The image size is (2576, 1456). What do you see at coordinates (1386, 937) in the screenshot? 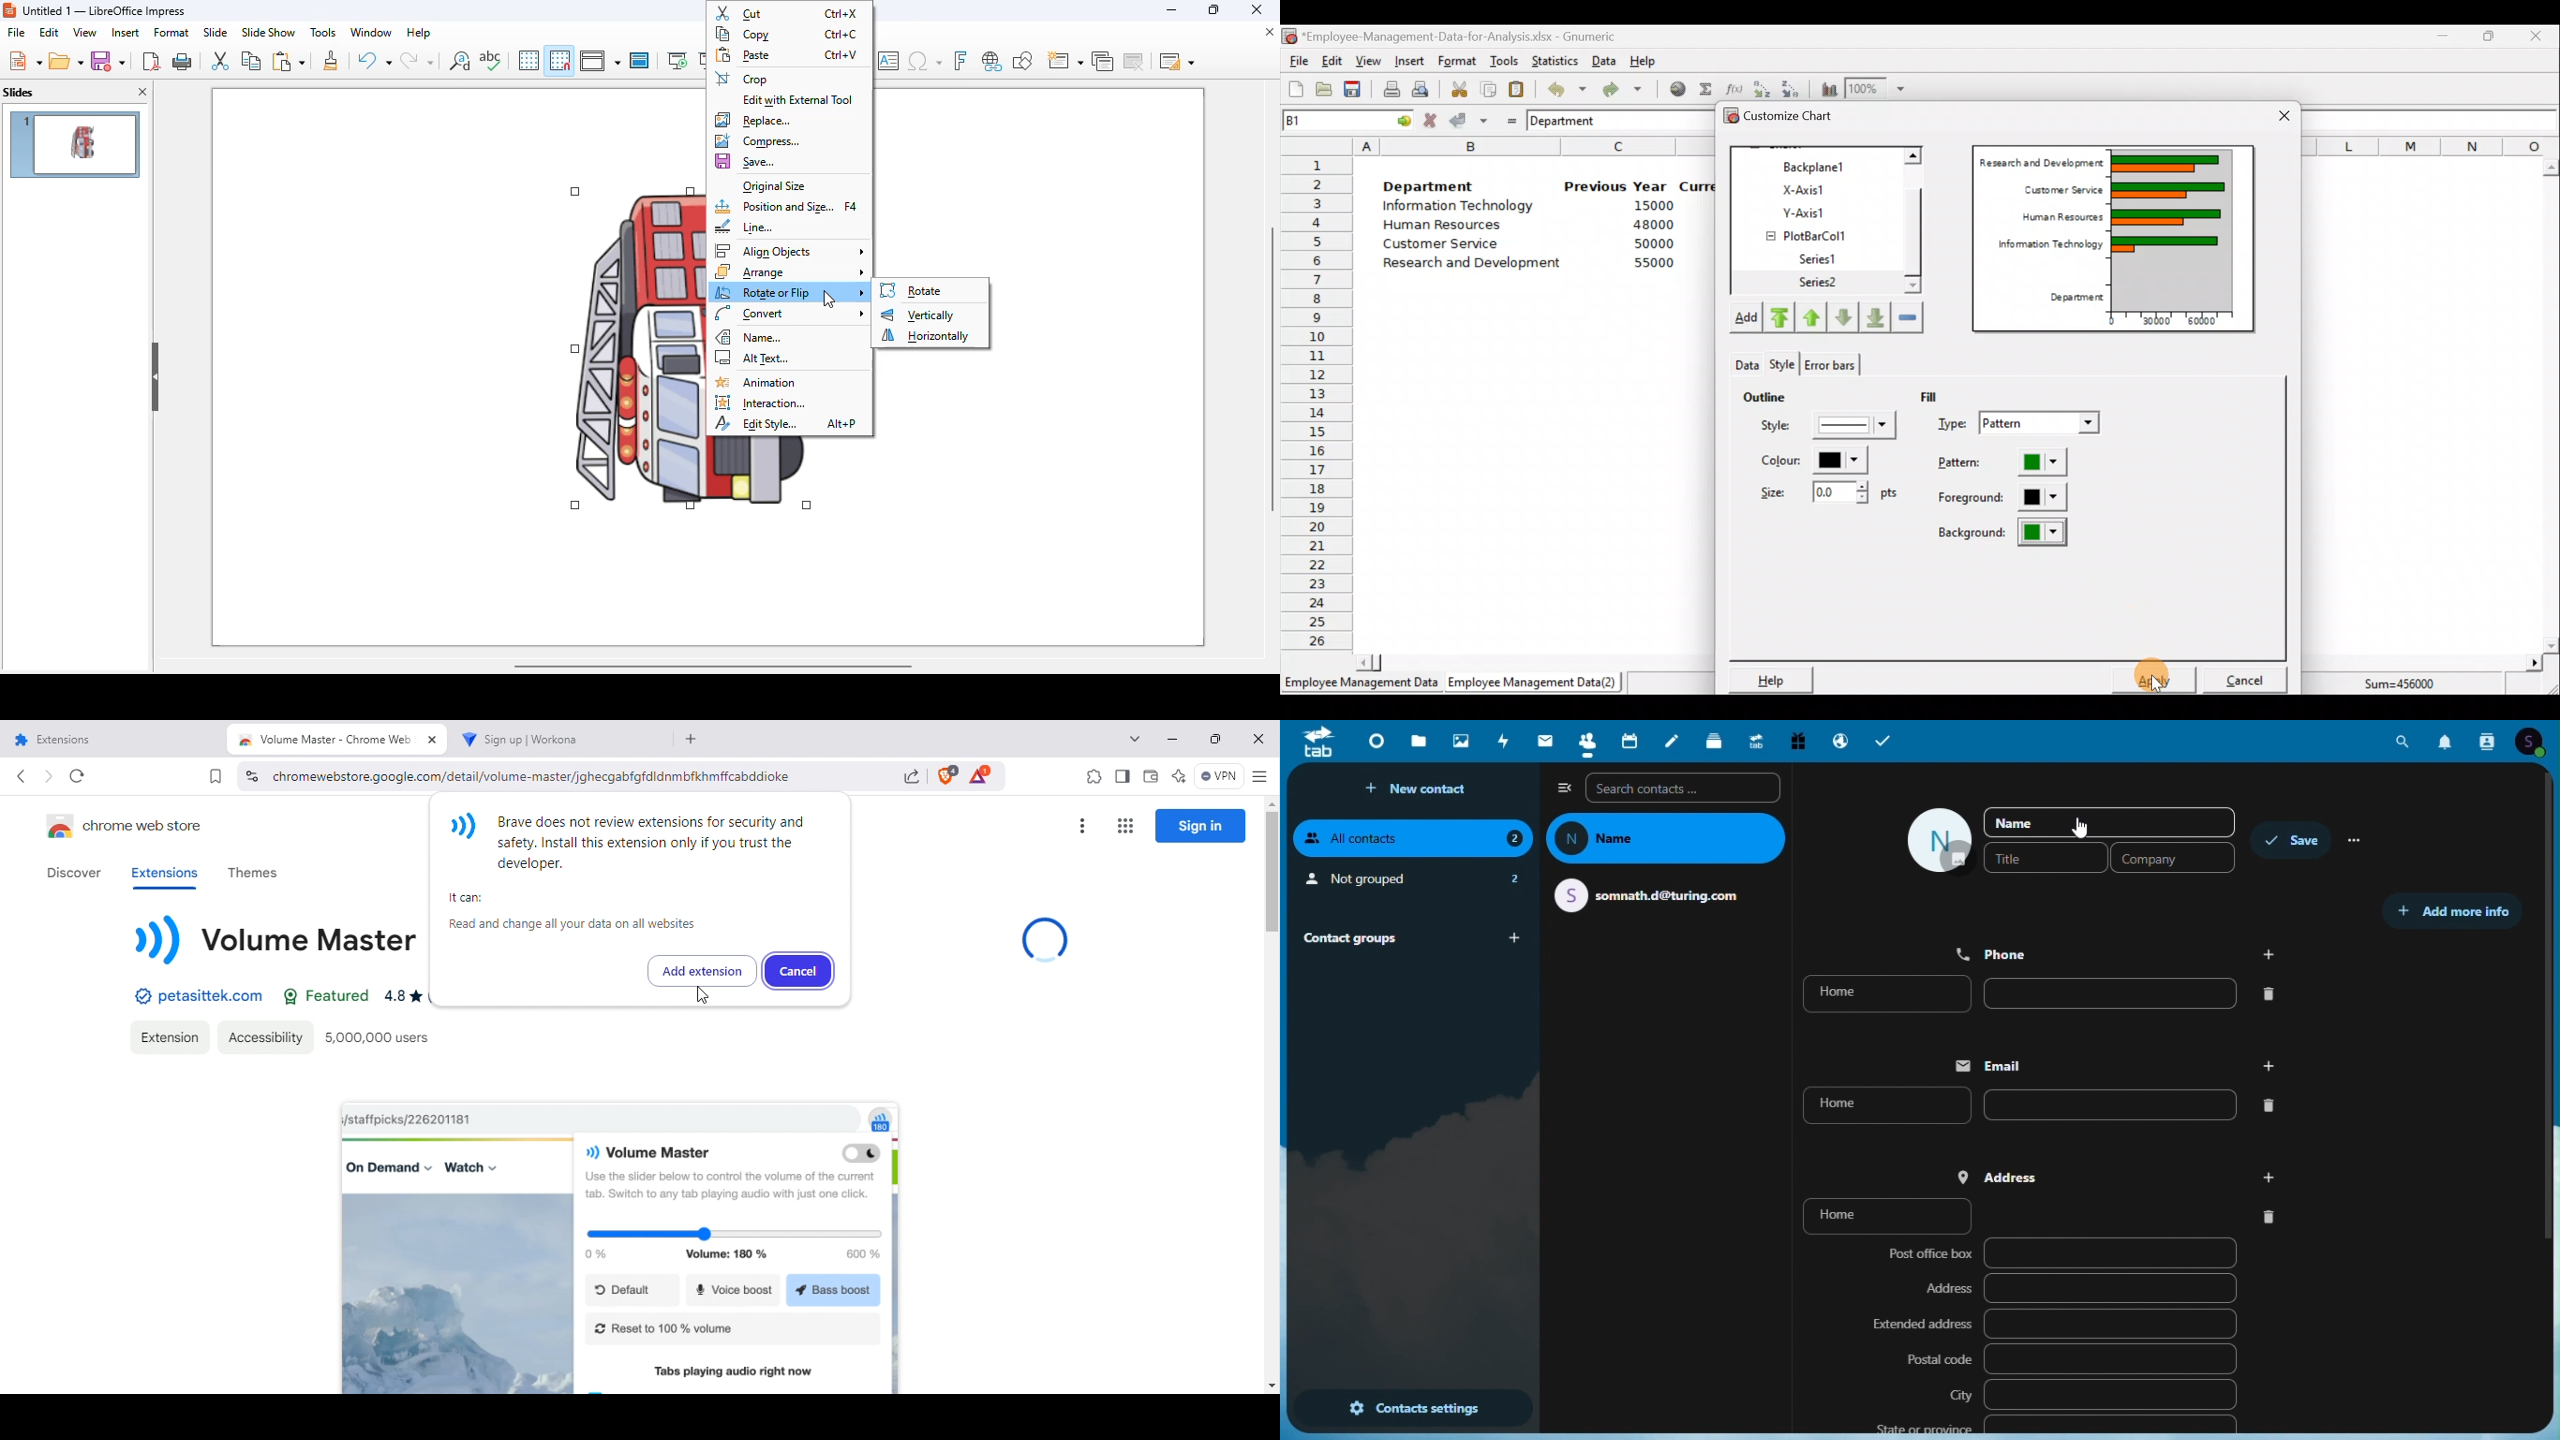
I see `Contact groups` at bounding box center [1386, 937].